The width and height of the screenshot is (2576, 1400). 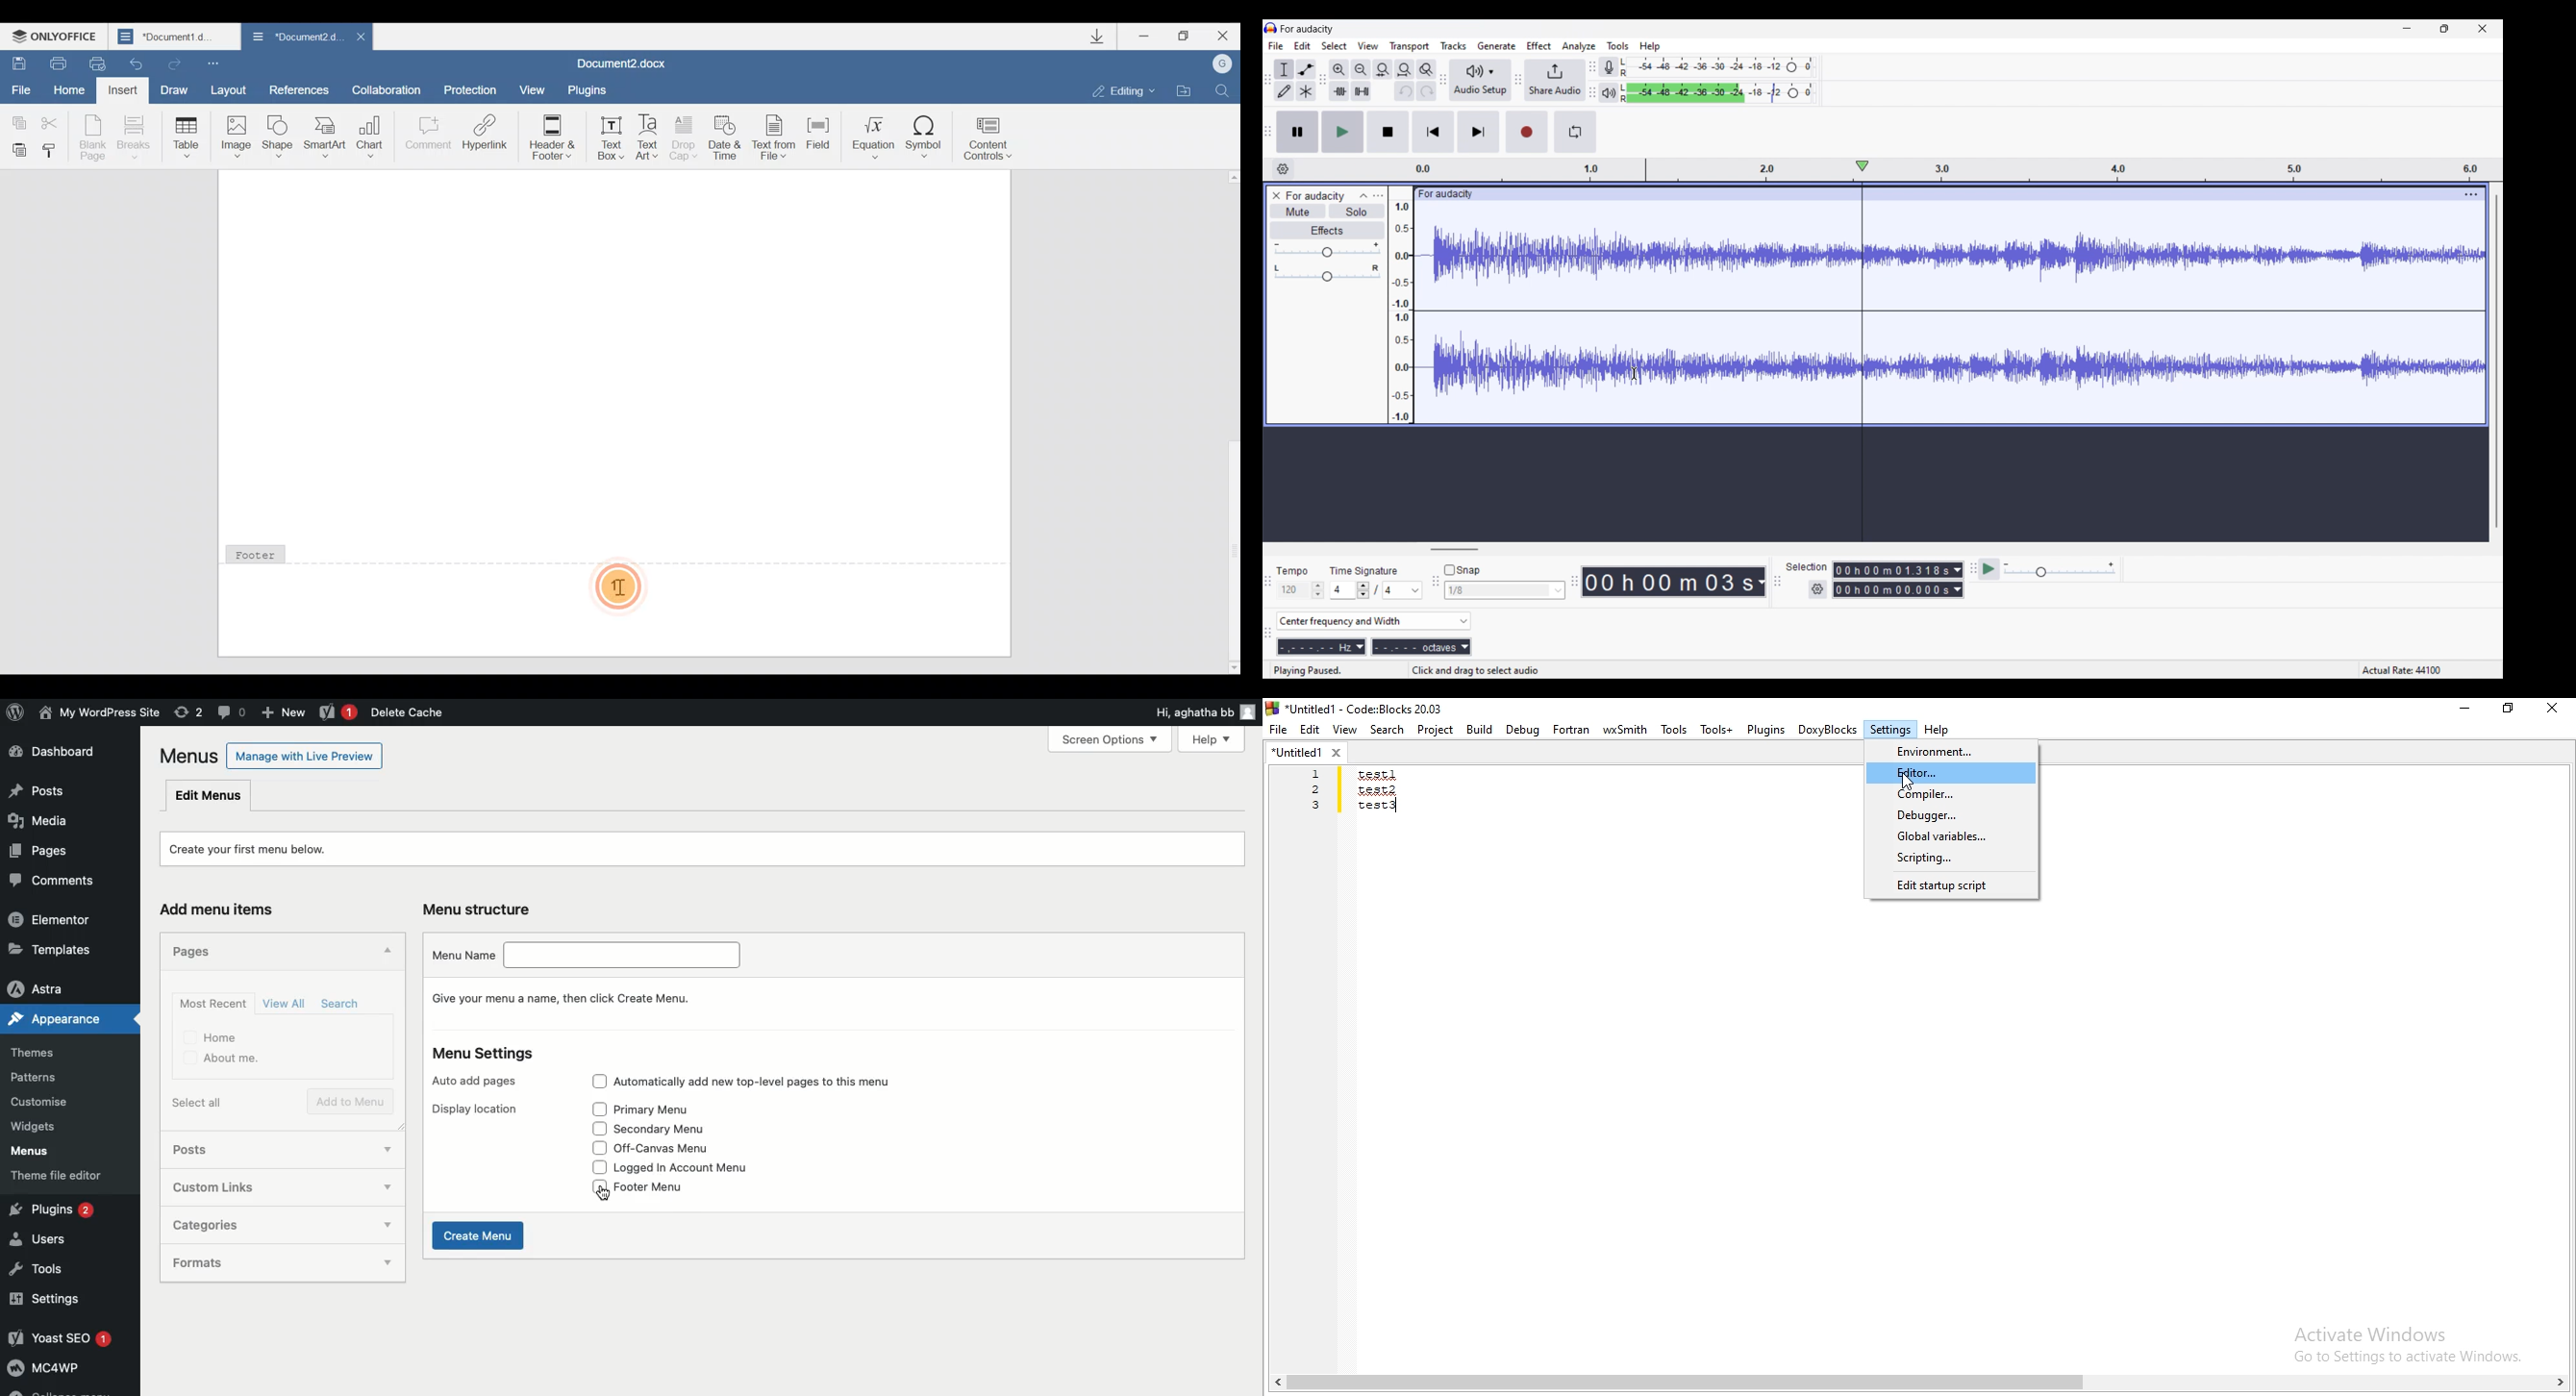 I want to click on Restore, so click(x=2510, y=708).